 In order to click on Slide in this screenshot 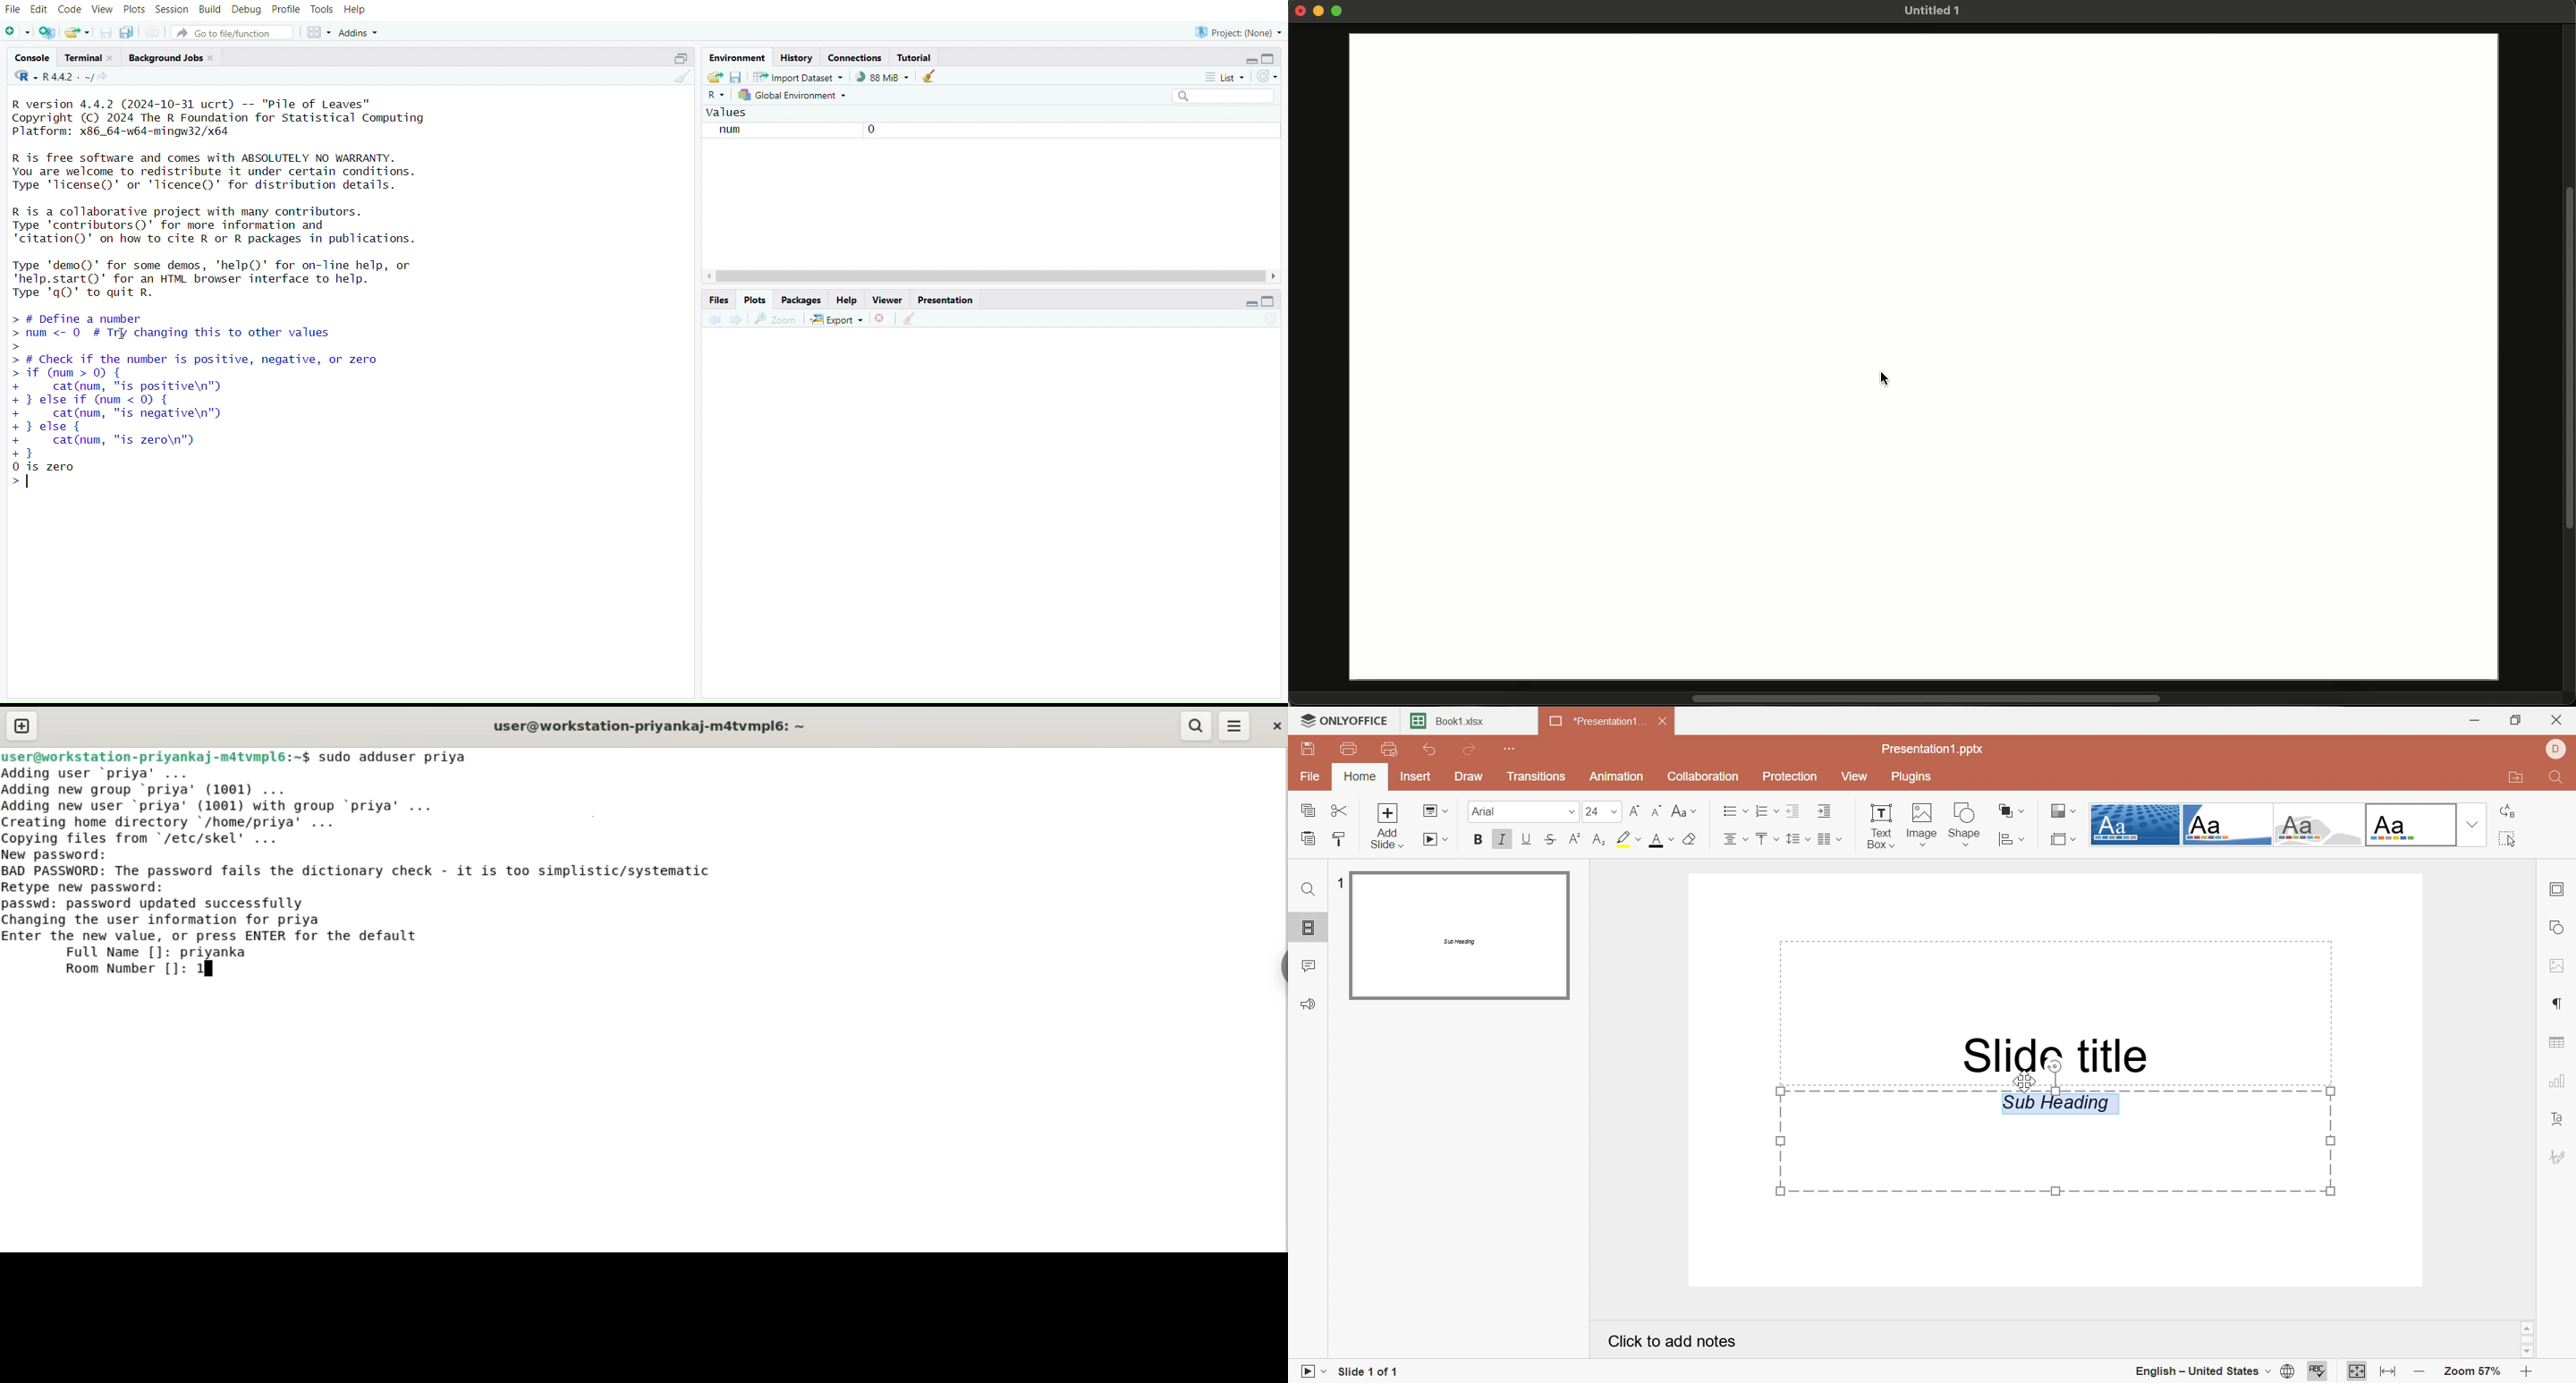, I will do `click(1925, 359)`.